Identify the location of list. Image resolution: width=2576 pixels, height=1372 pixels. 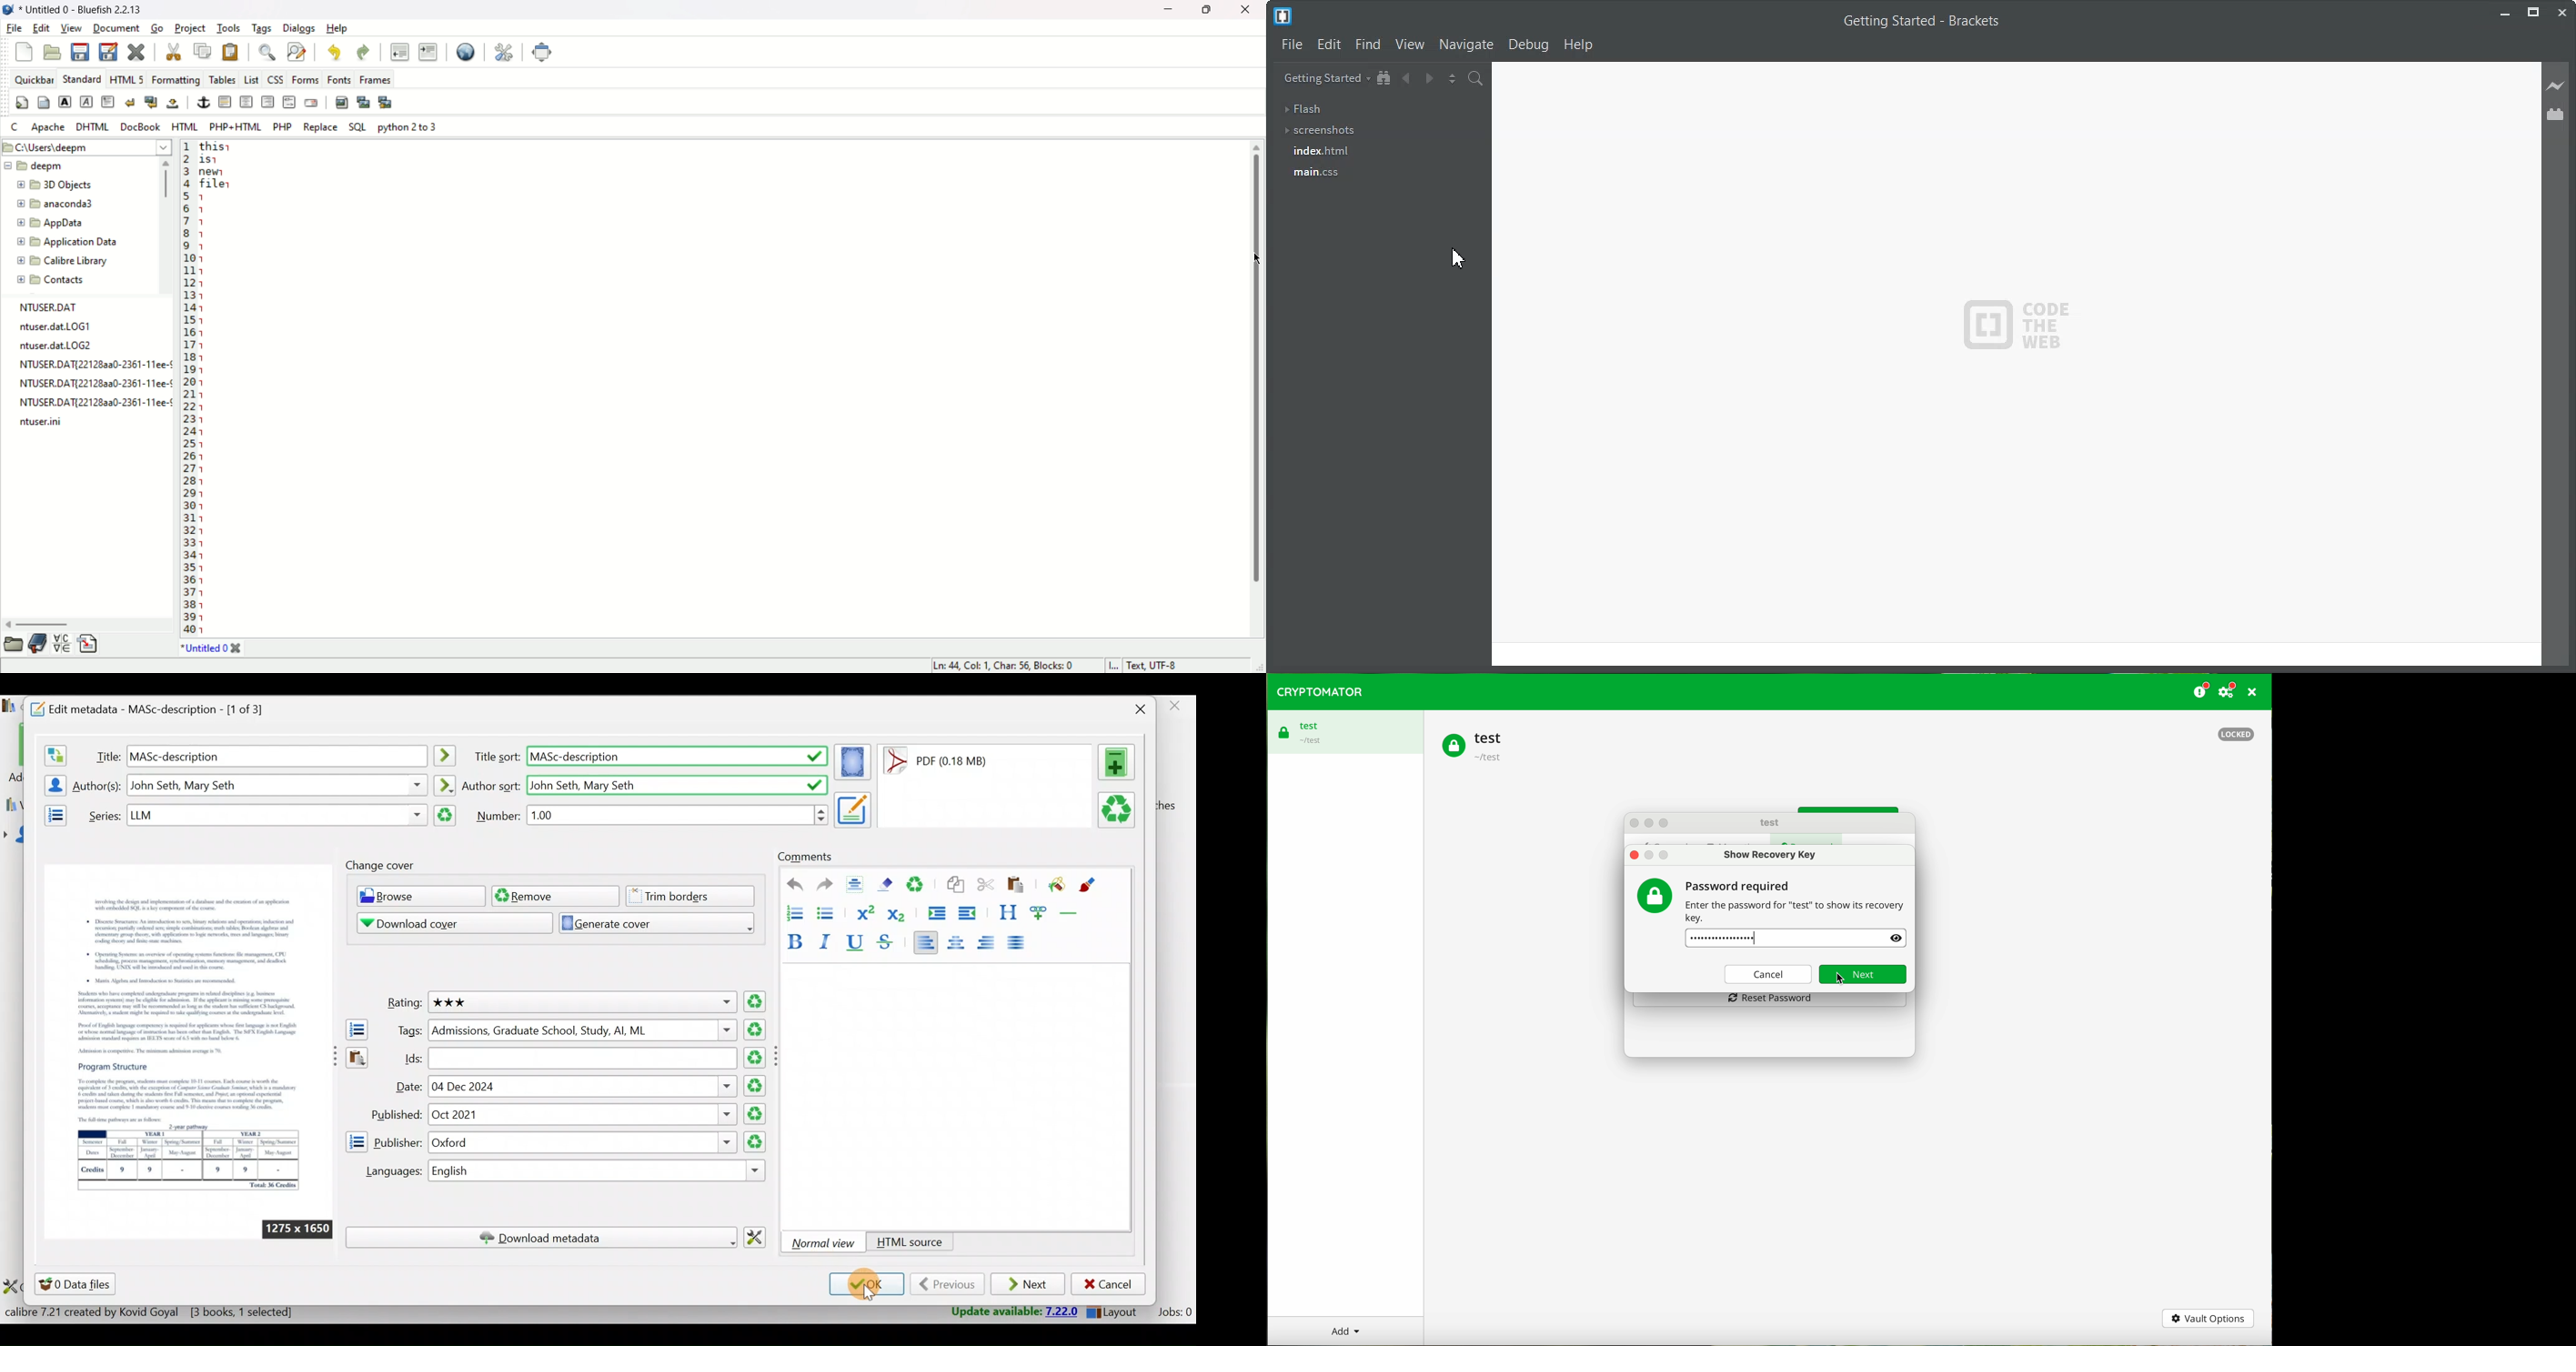
(251, 79).